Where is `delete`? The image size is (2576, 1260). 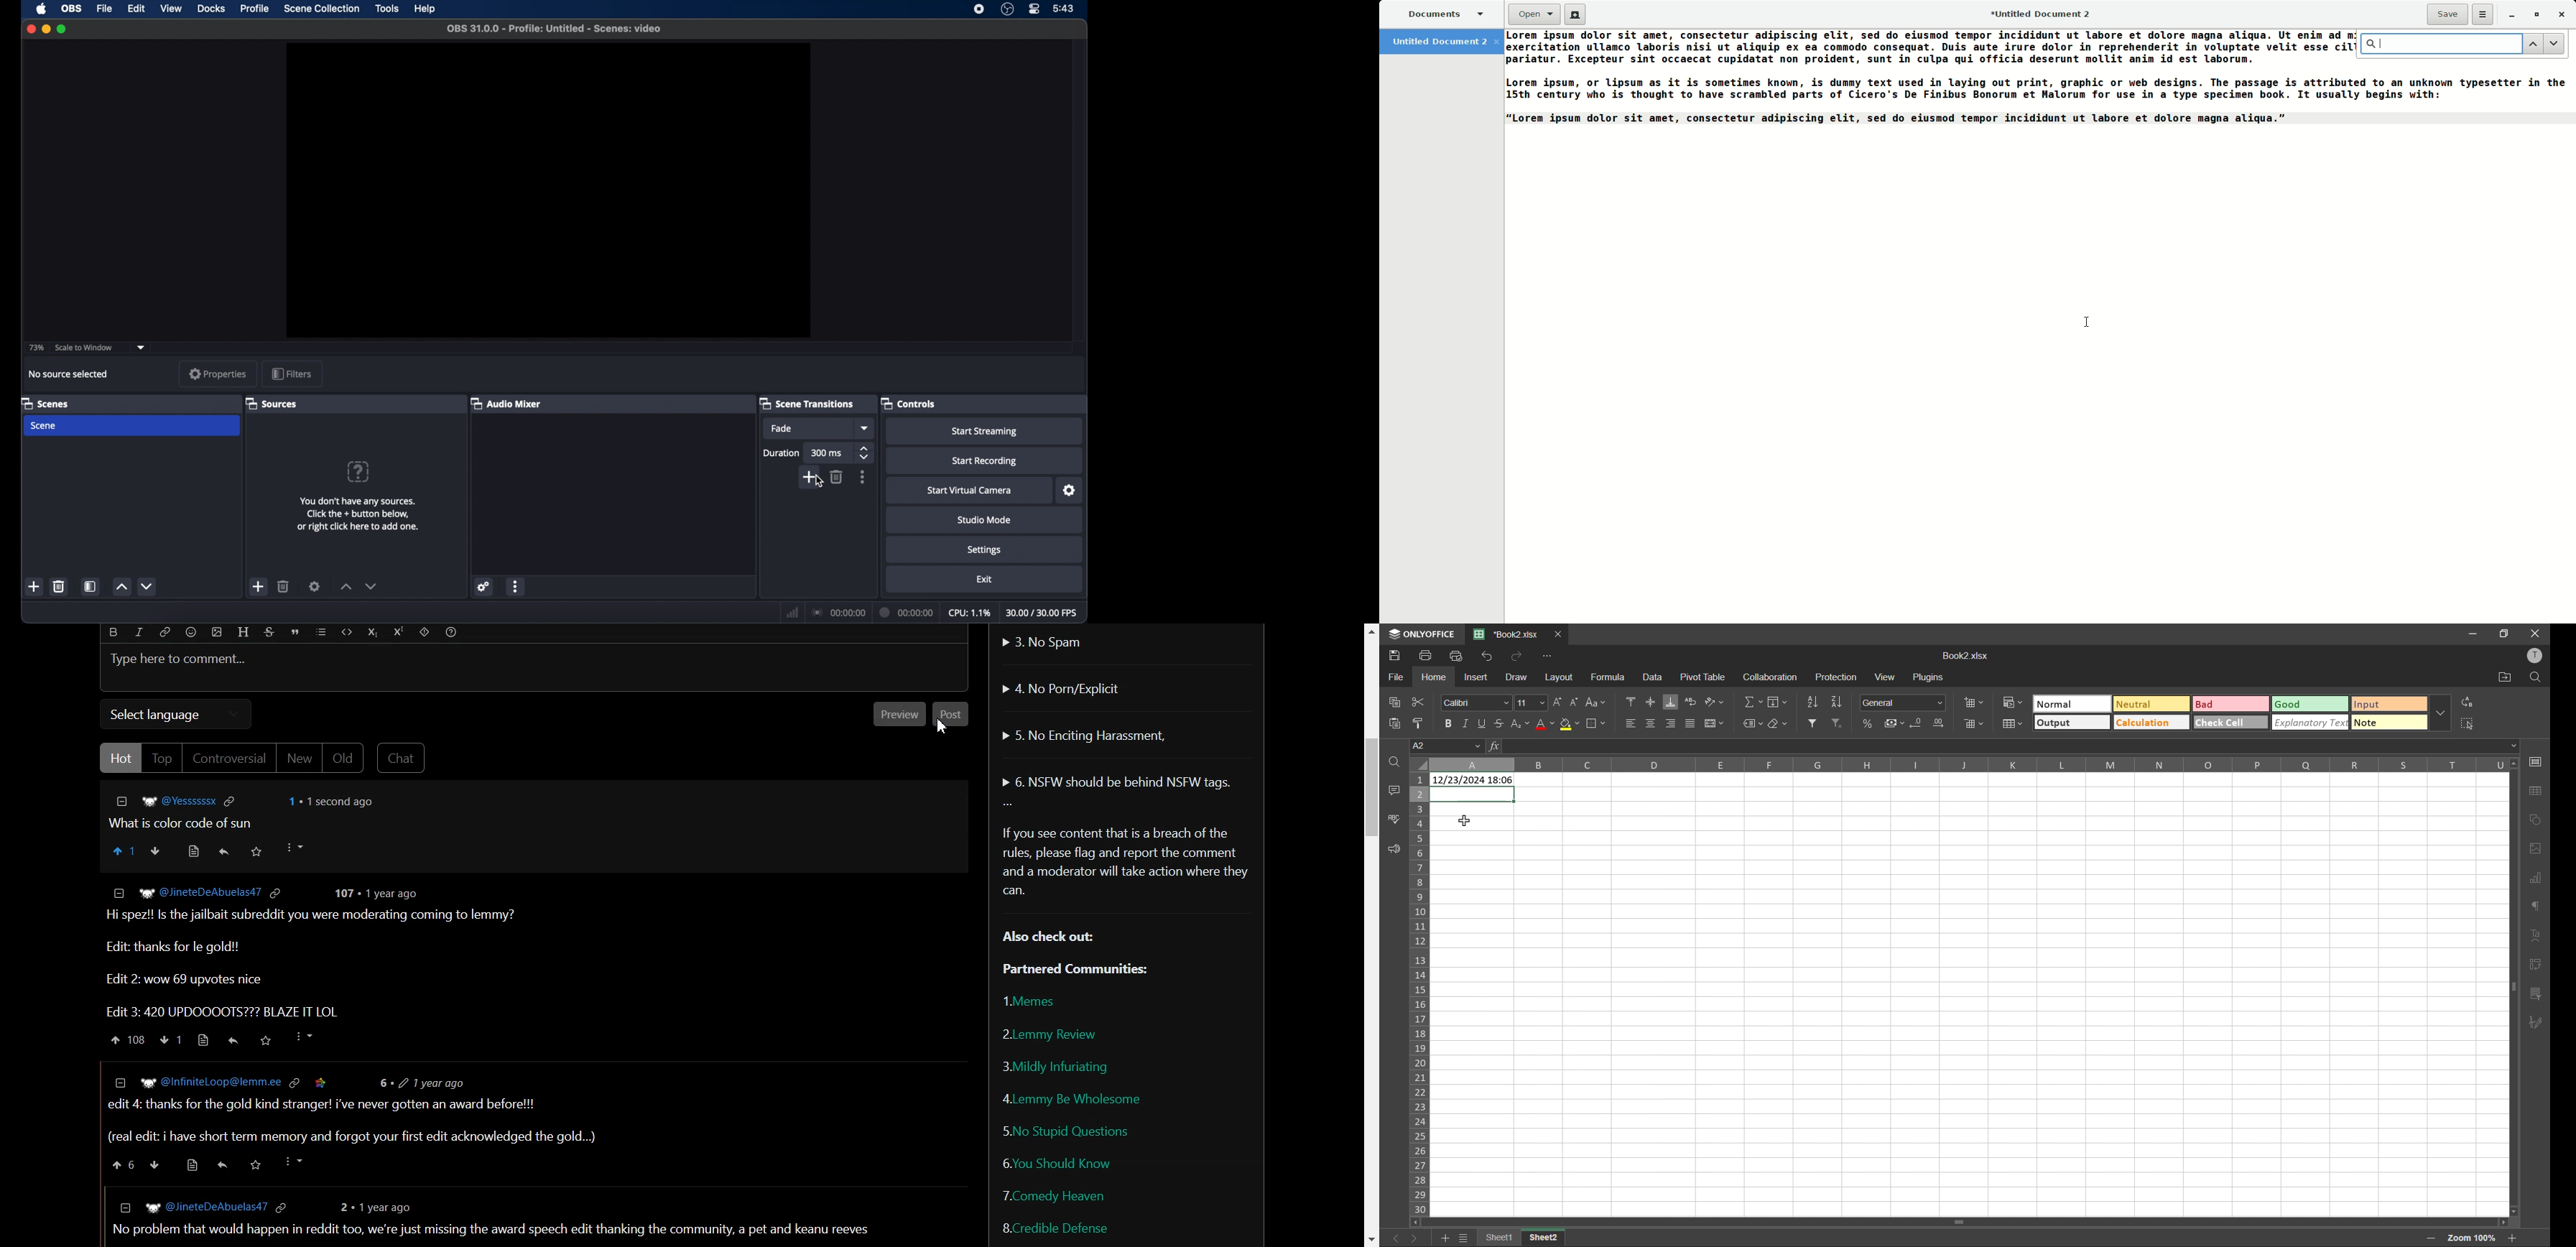
delete is located at coordinates (59, 587).